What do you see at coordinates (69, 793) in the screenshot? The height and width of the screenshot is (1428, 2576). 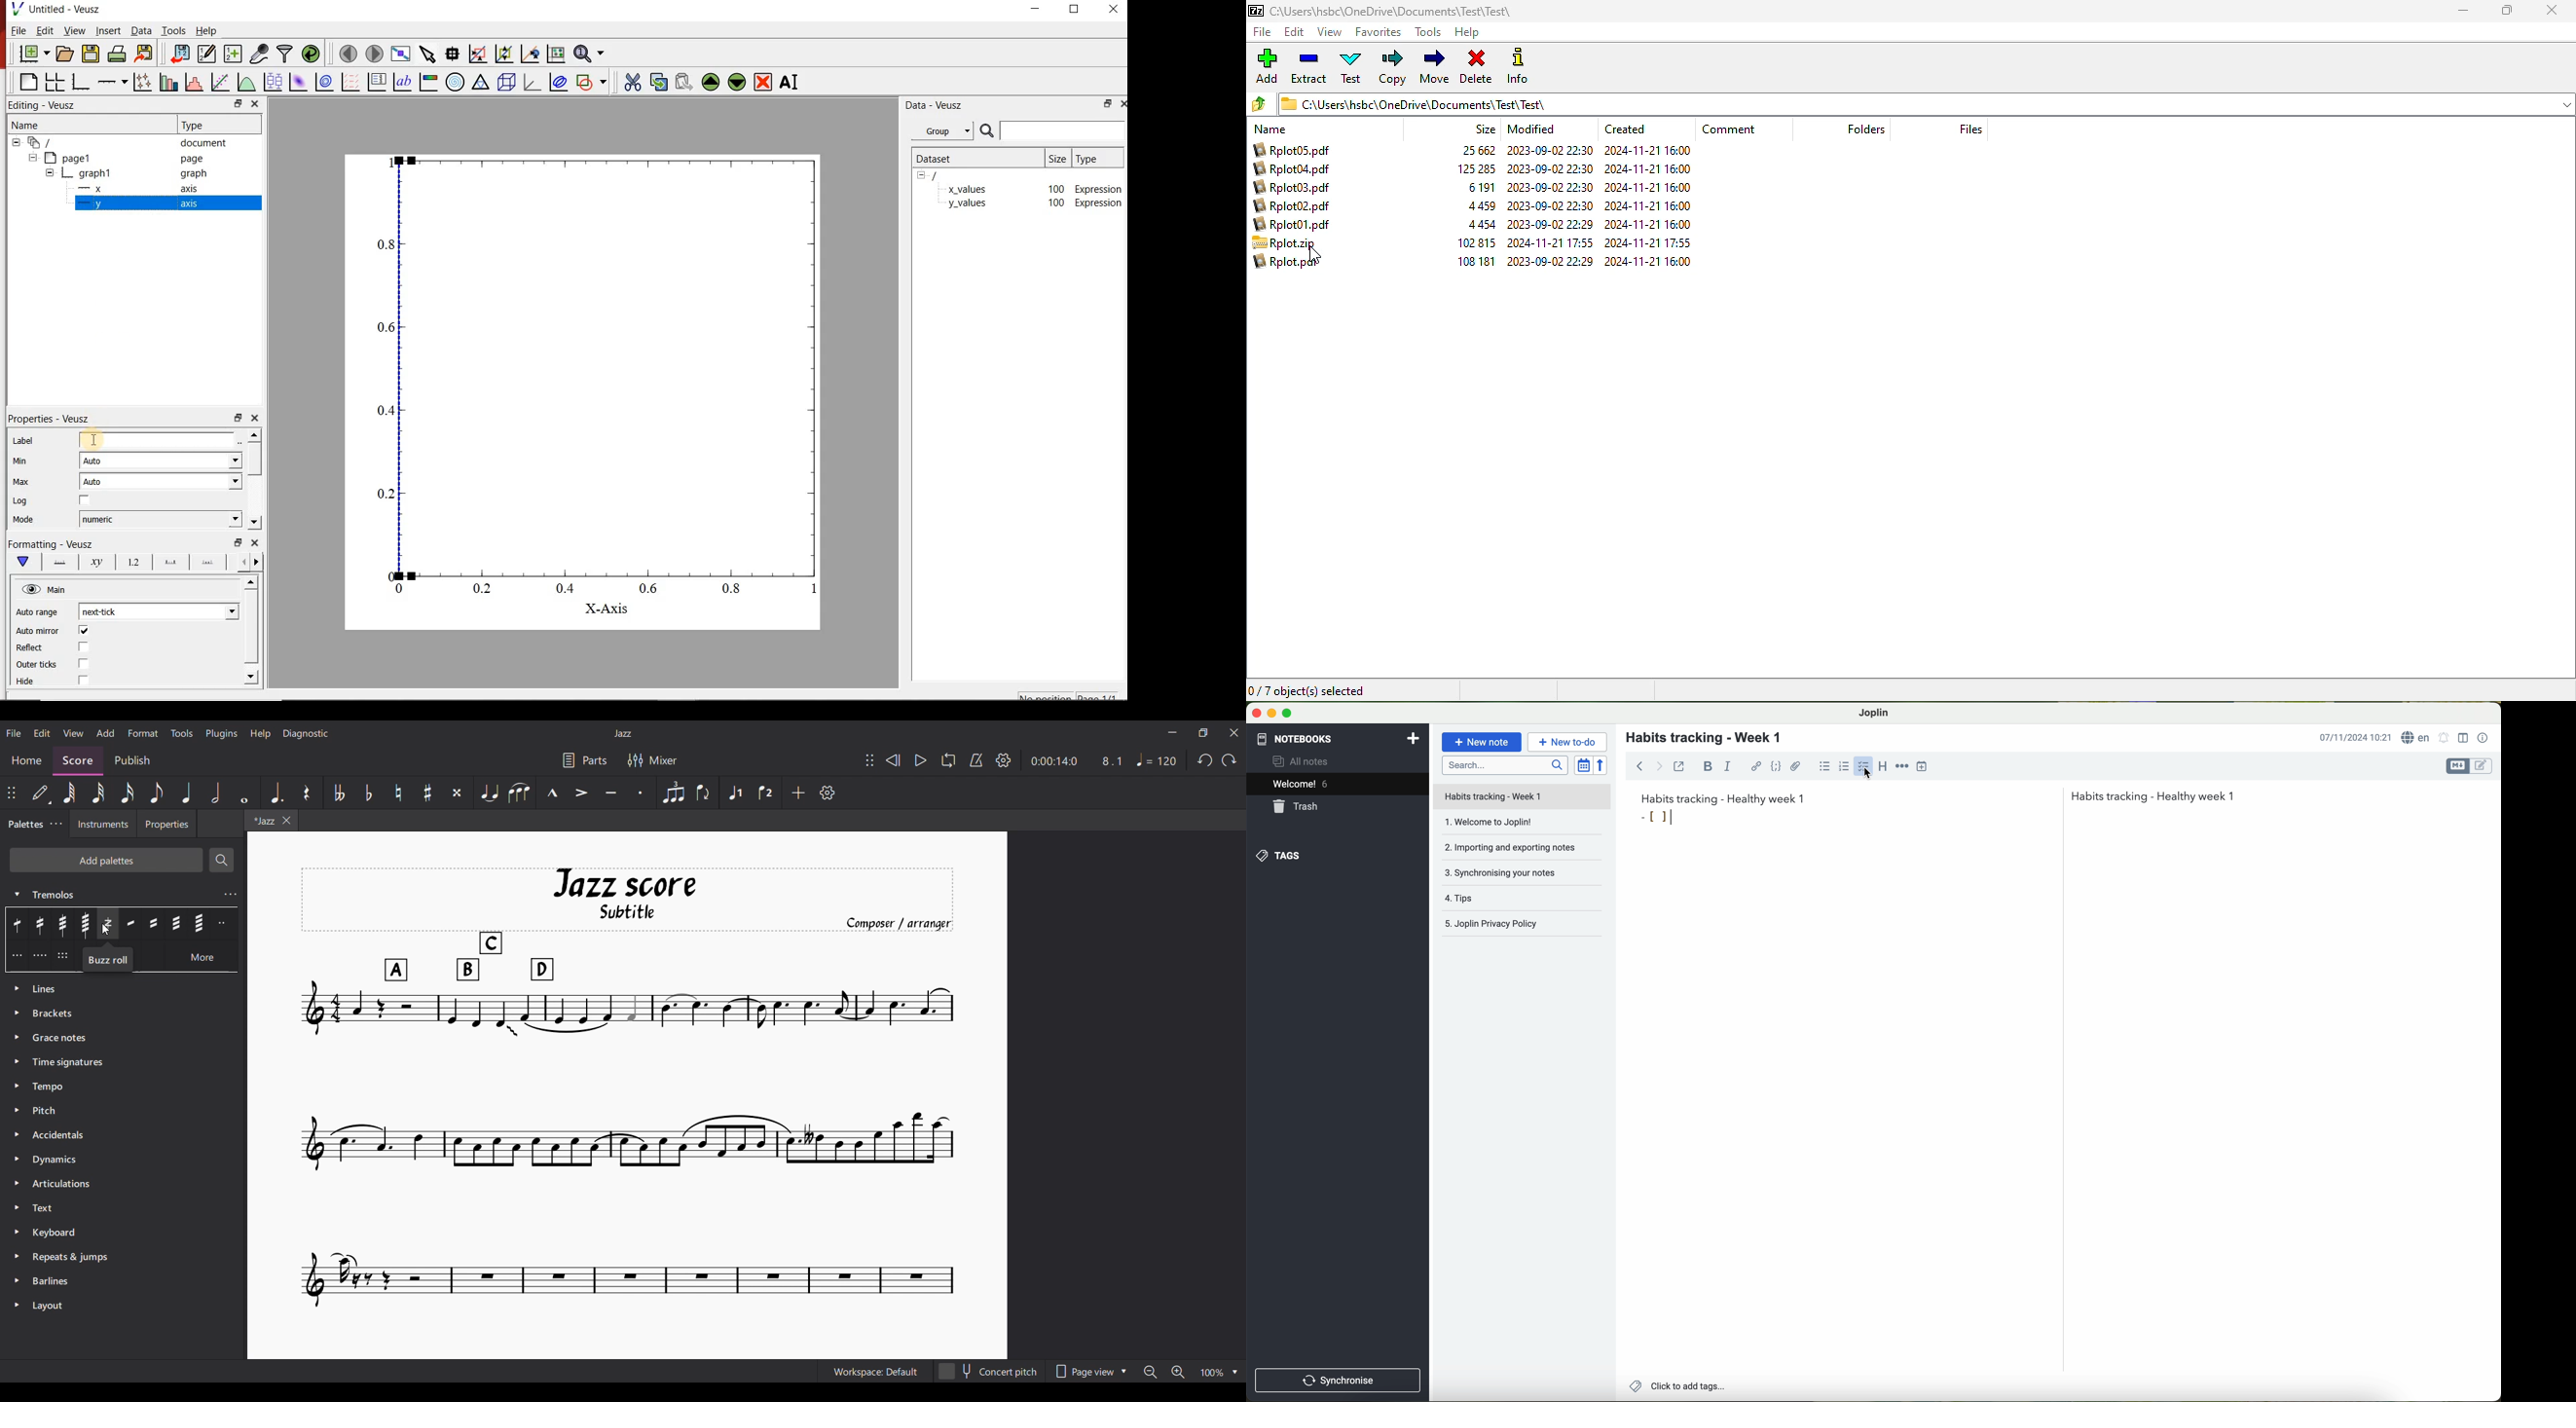 I see `64th note` at bounding box center [69, 793].